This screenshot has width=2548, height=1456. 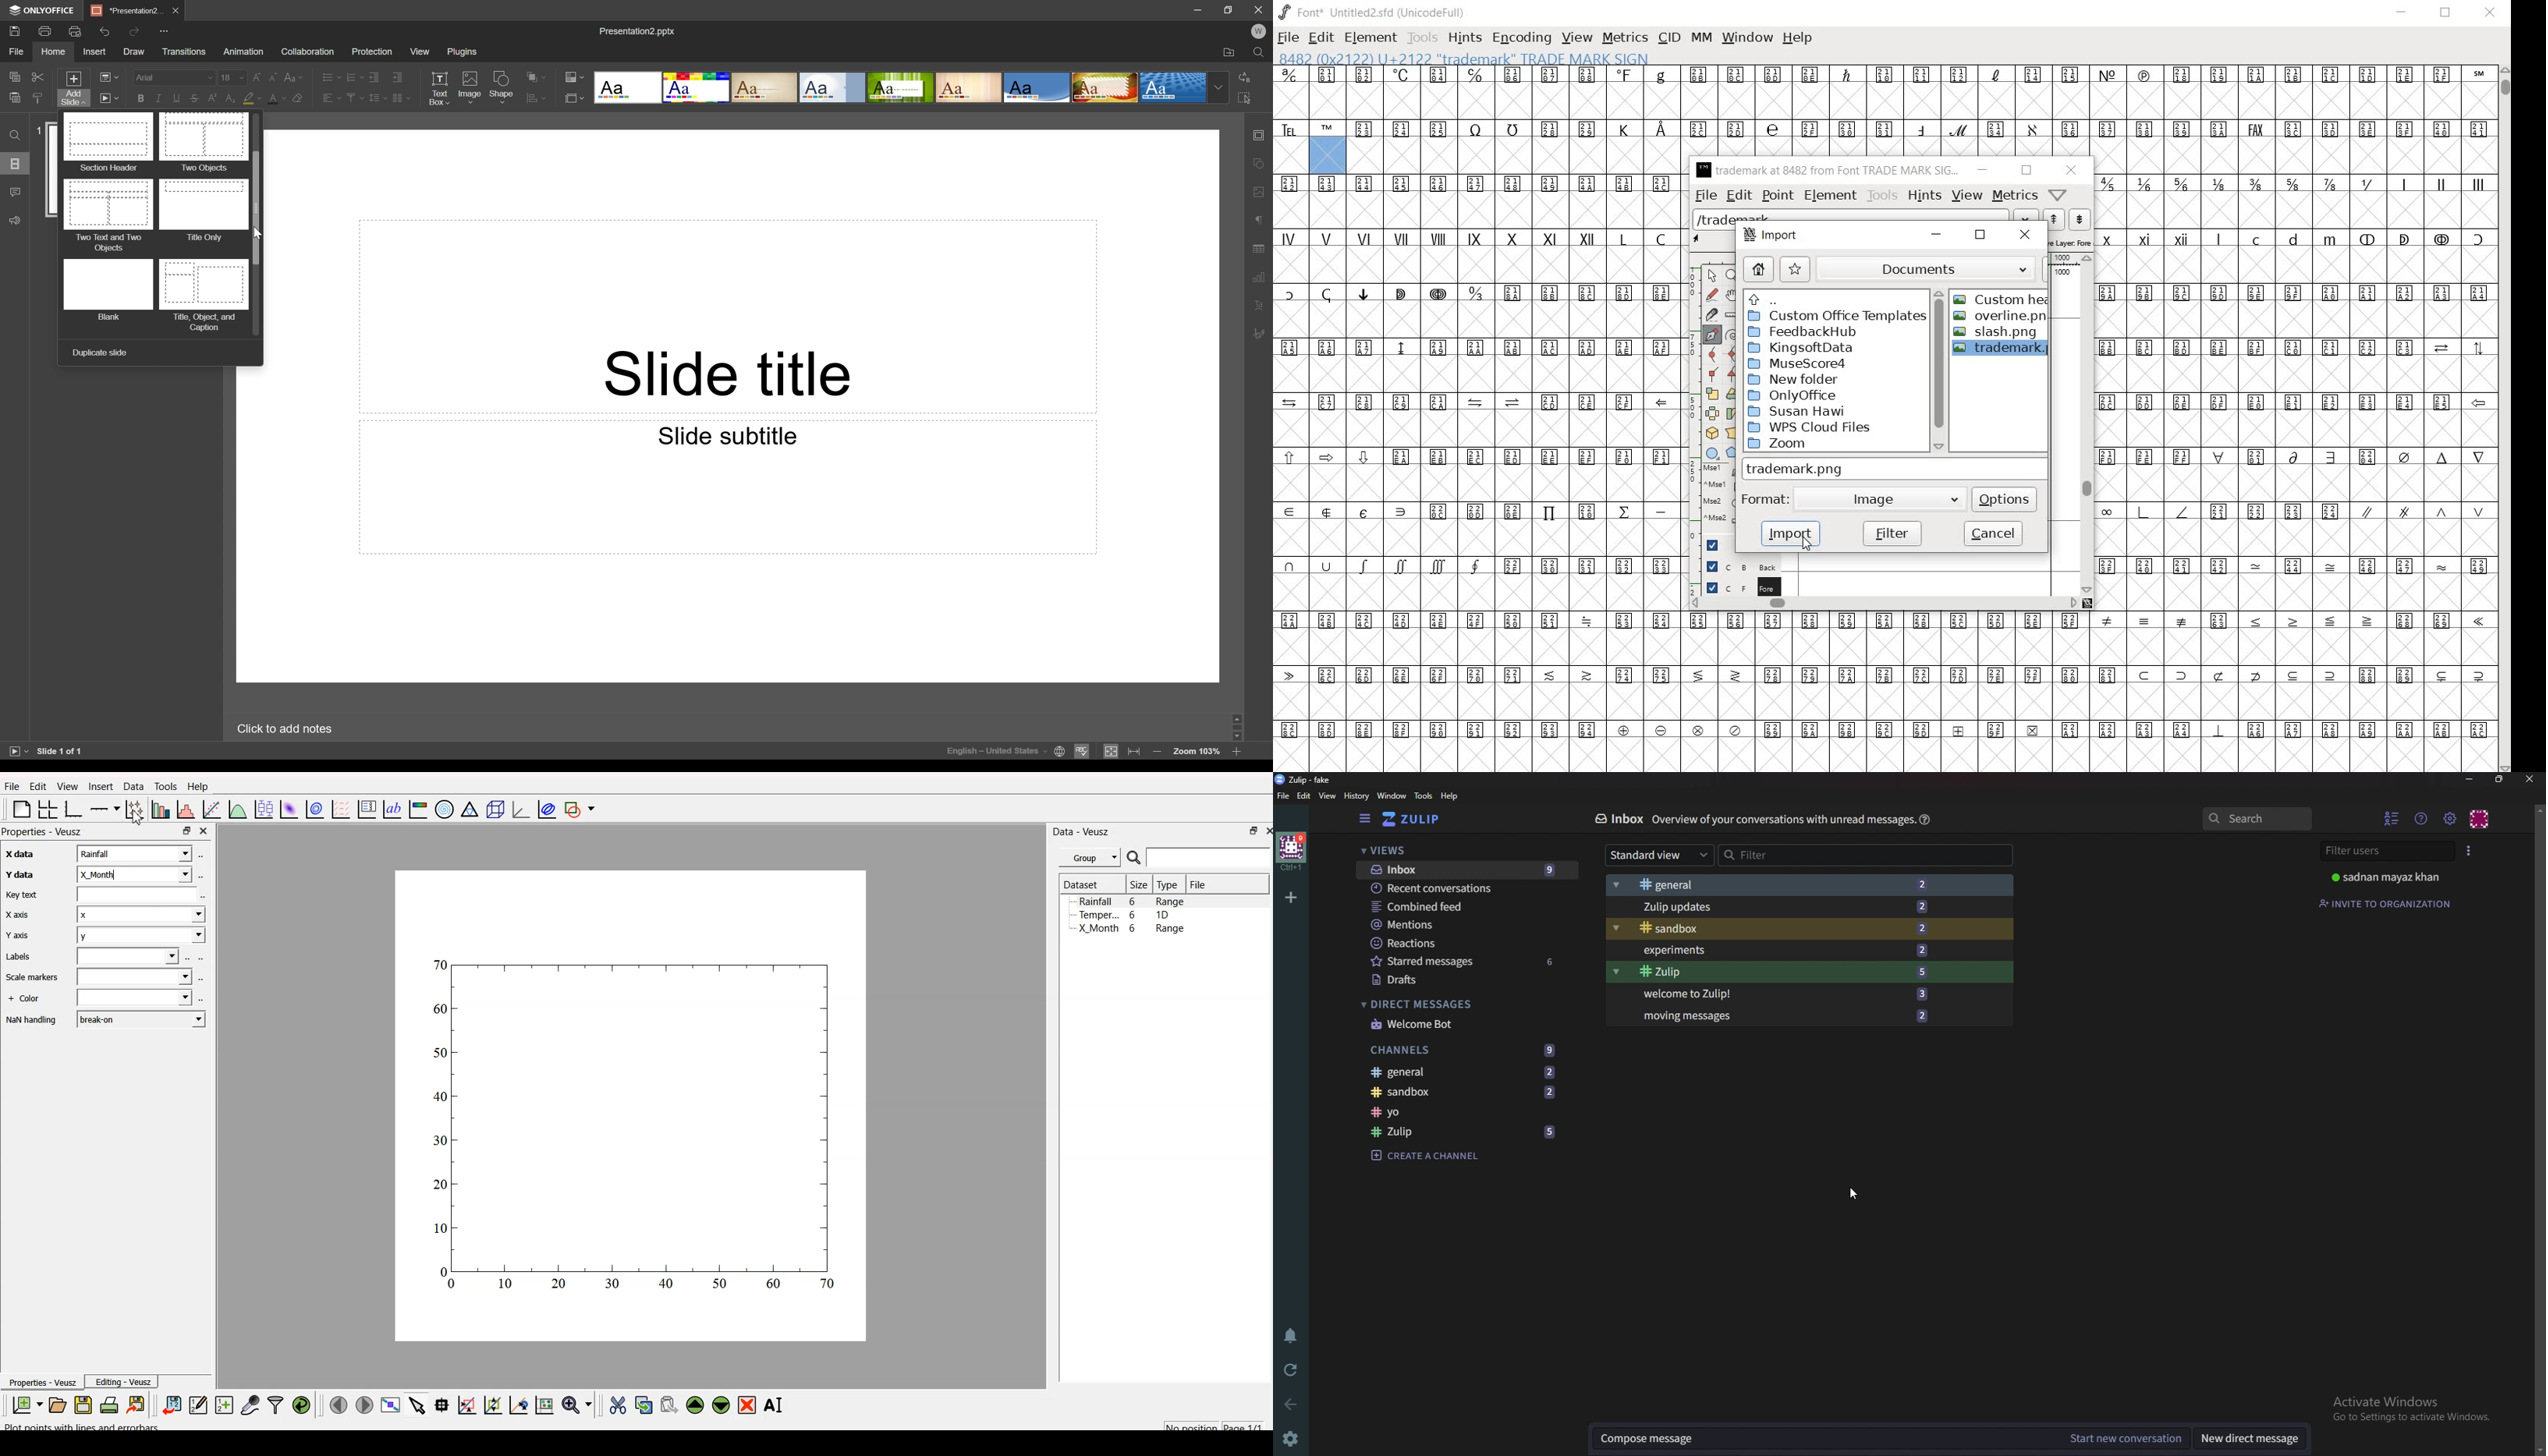 What do you see at coordinates (2296, 538) in the screenshot?
I see `symbols` at bounding box center [2296, 538].